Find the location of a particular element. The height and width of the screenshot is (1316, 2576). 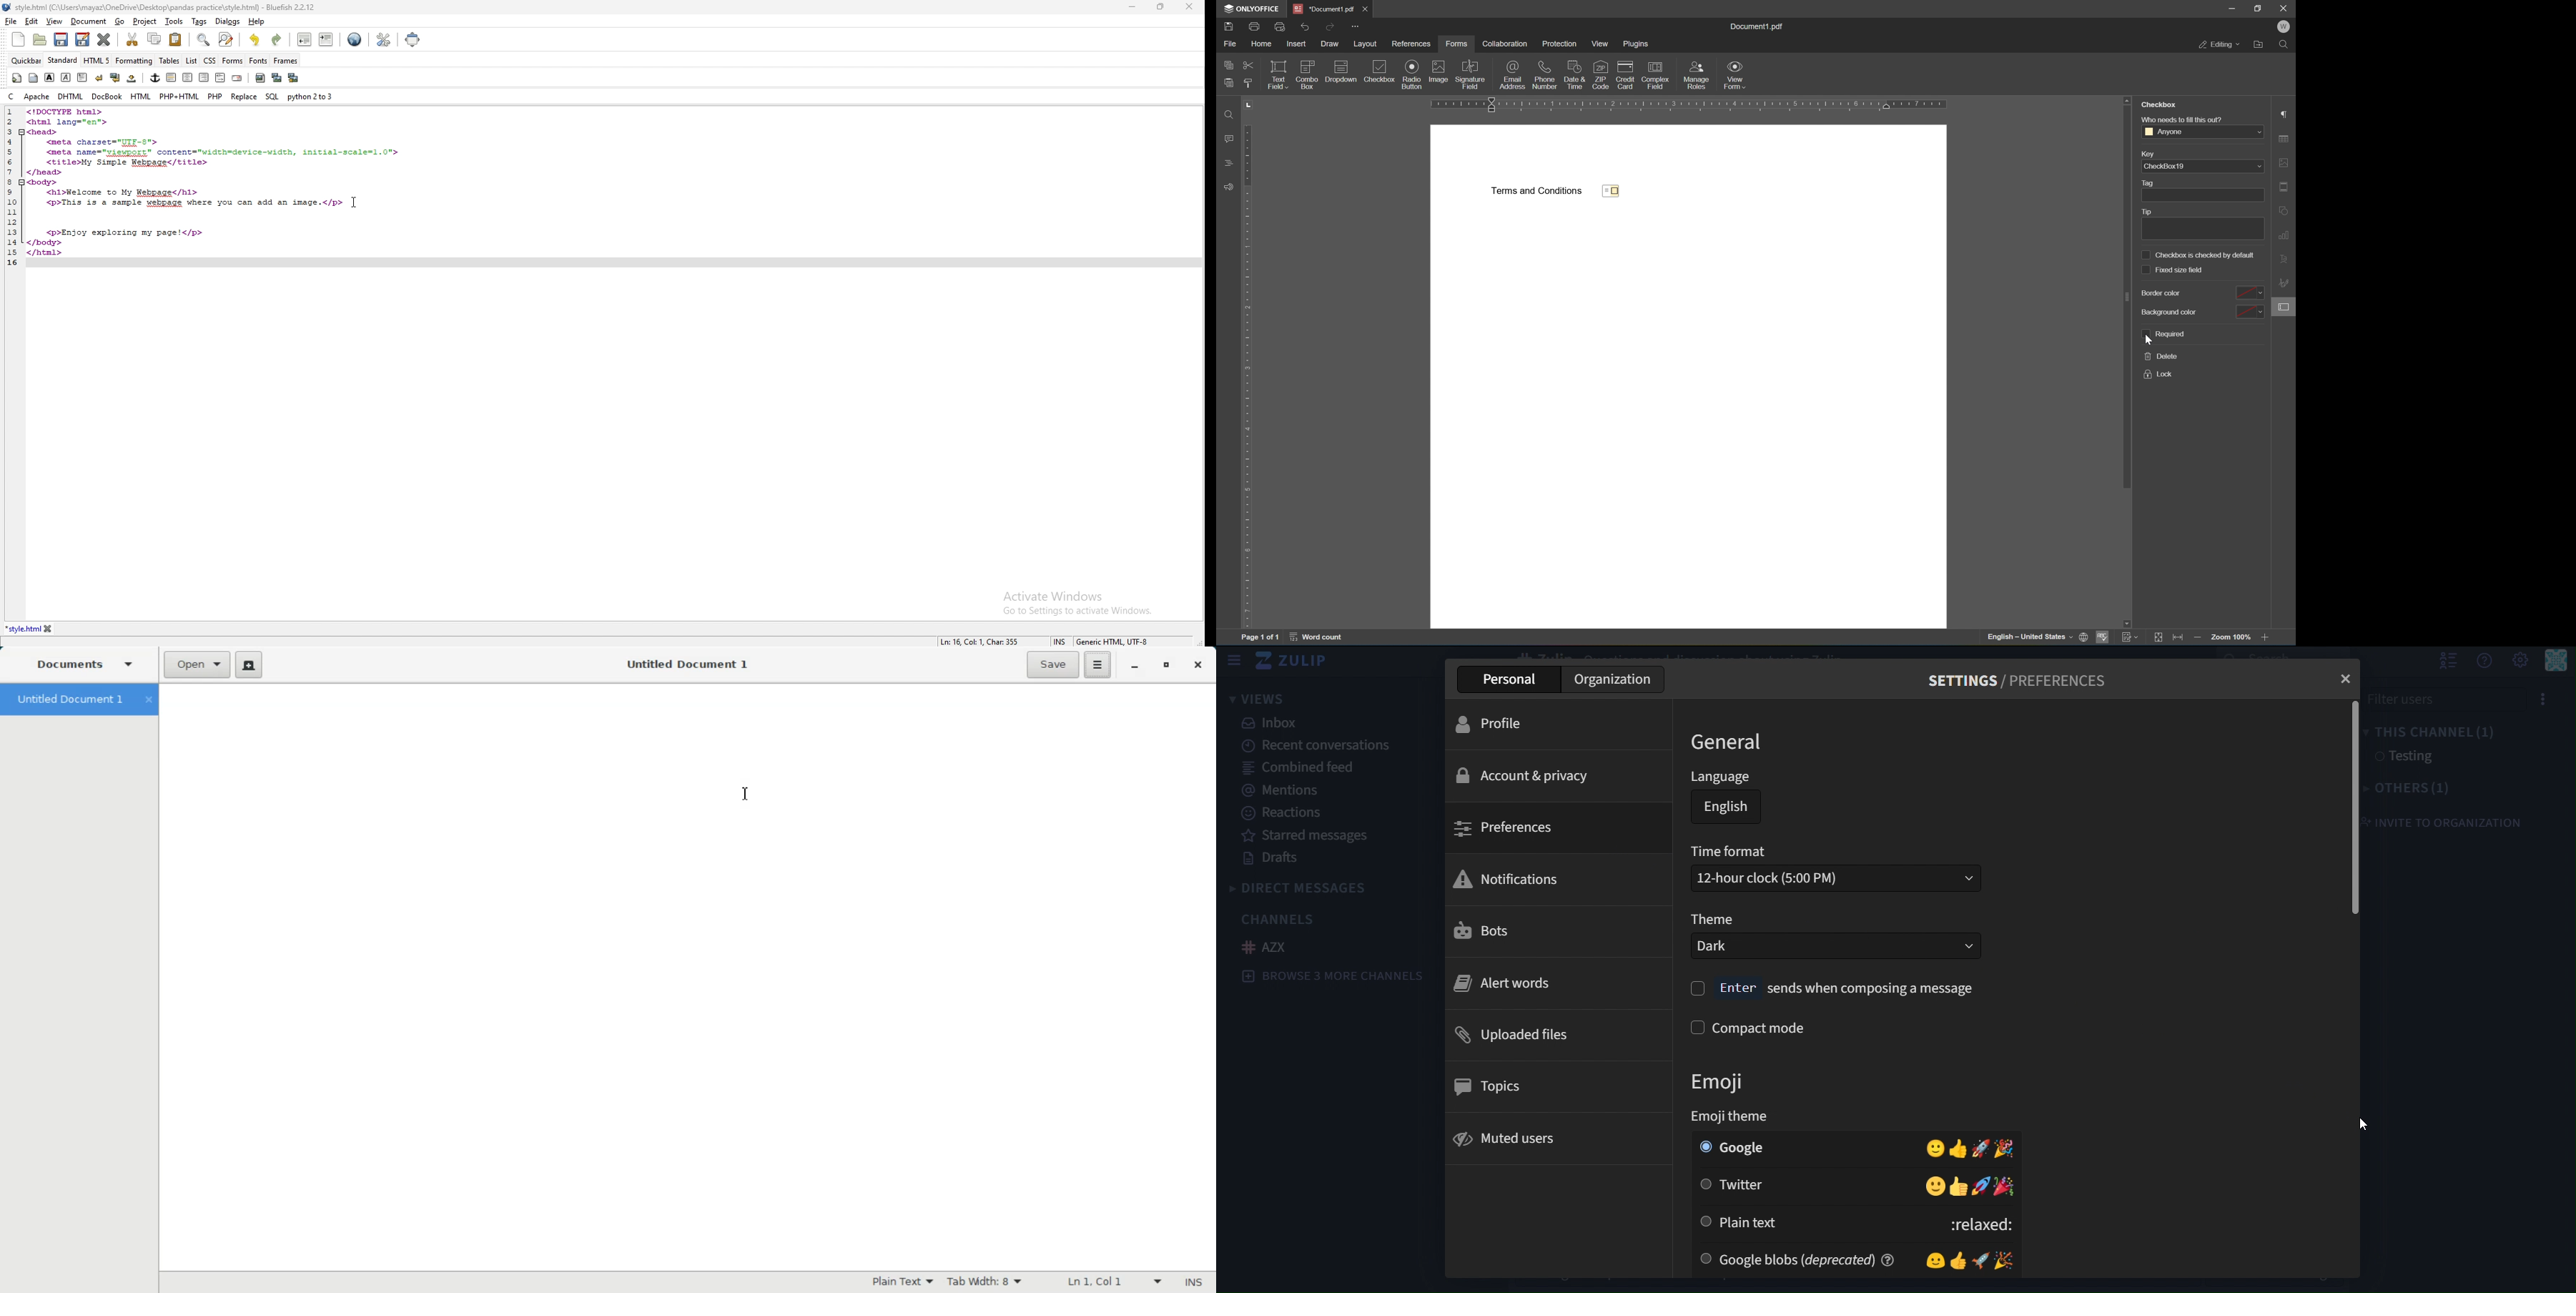

Maximize is located at coordinates (1168, 666).